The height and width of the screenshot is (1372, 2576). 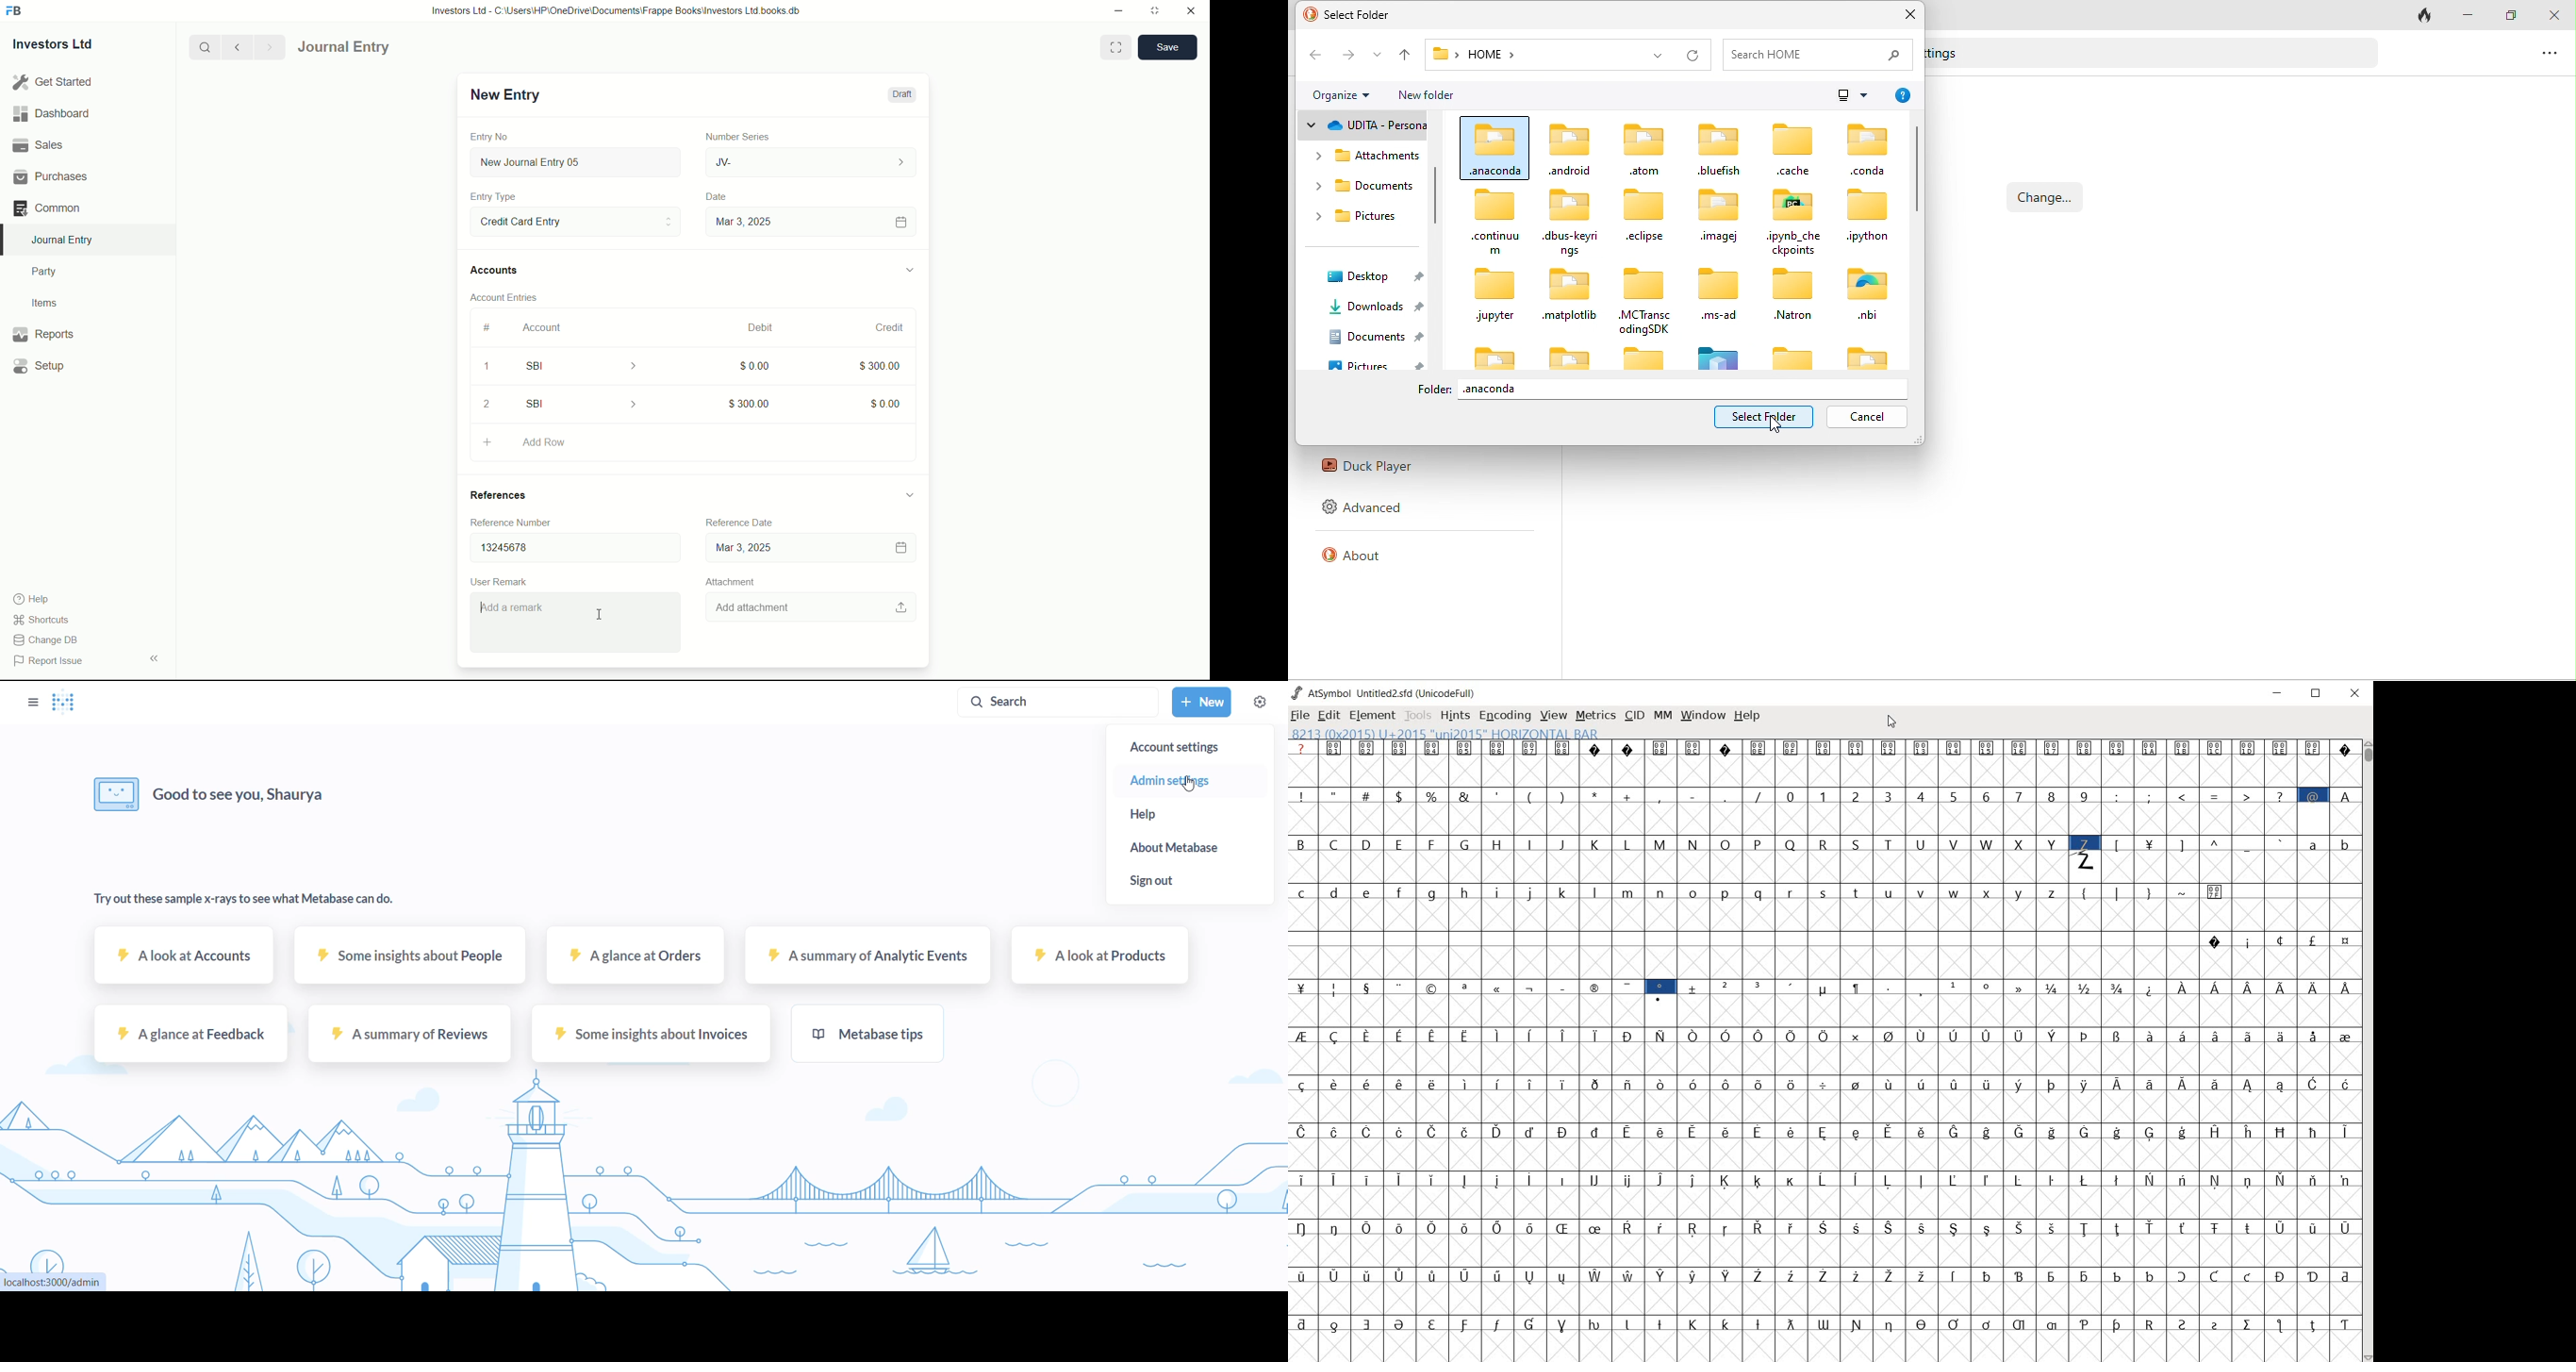 I want to click on Entry Type, so click(x=494, y=197).